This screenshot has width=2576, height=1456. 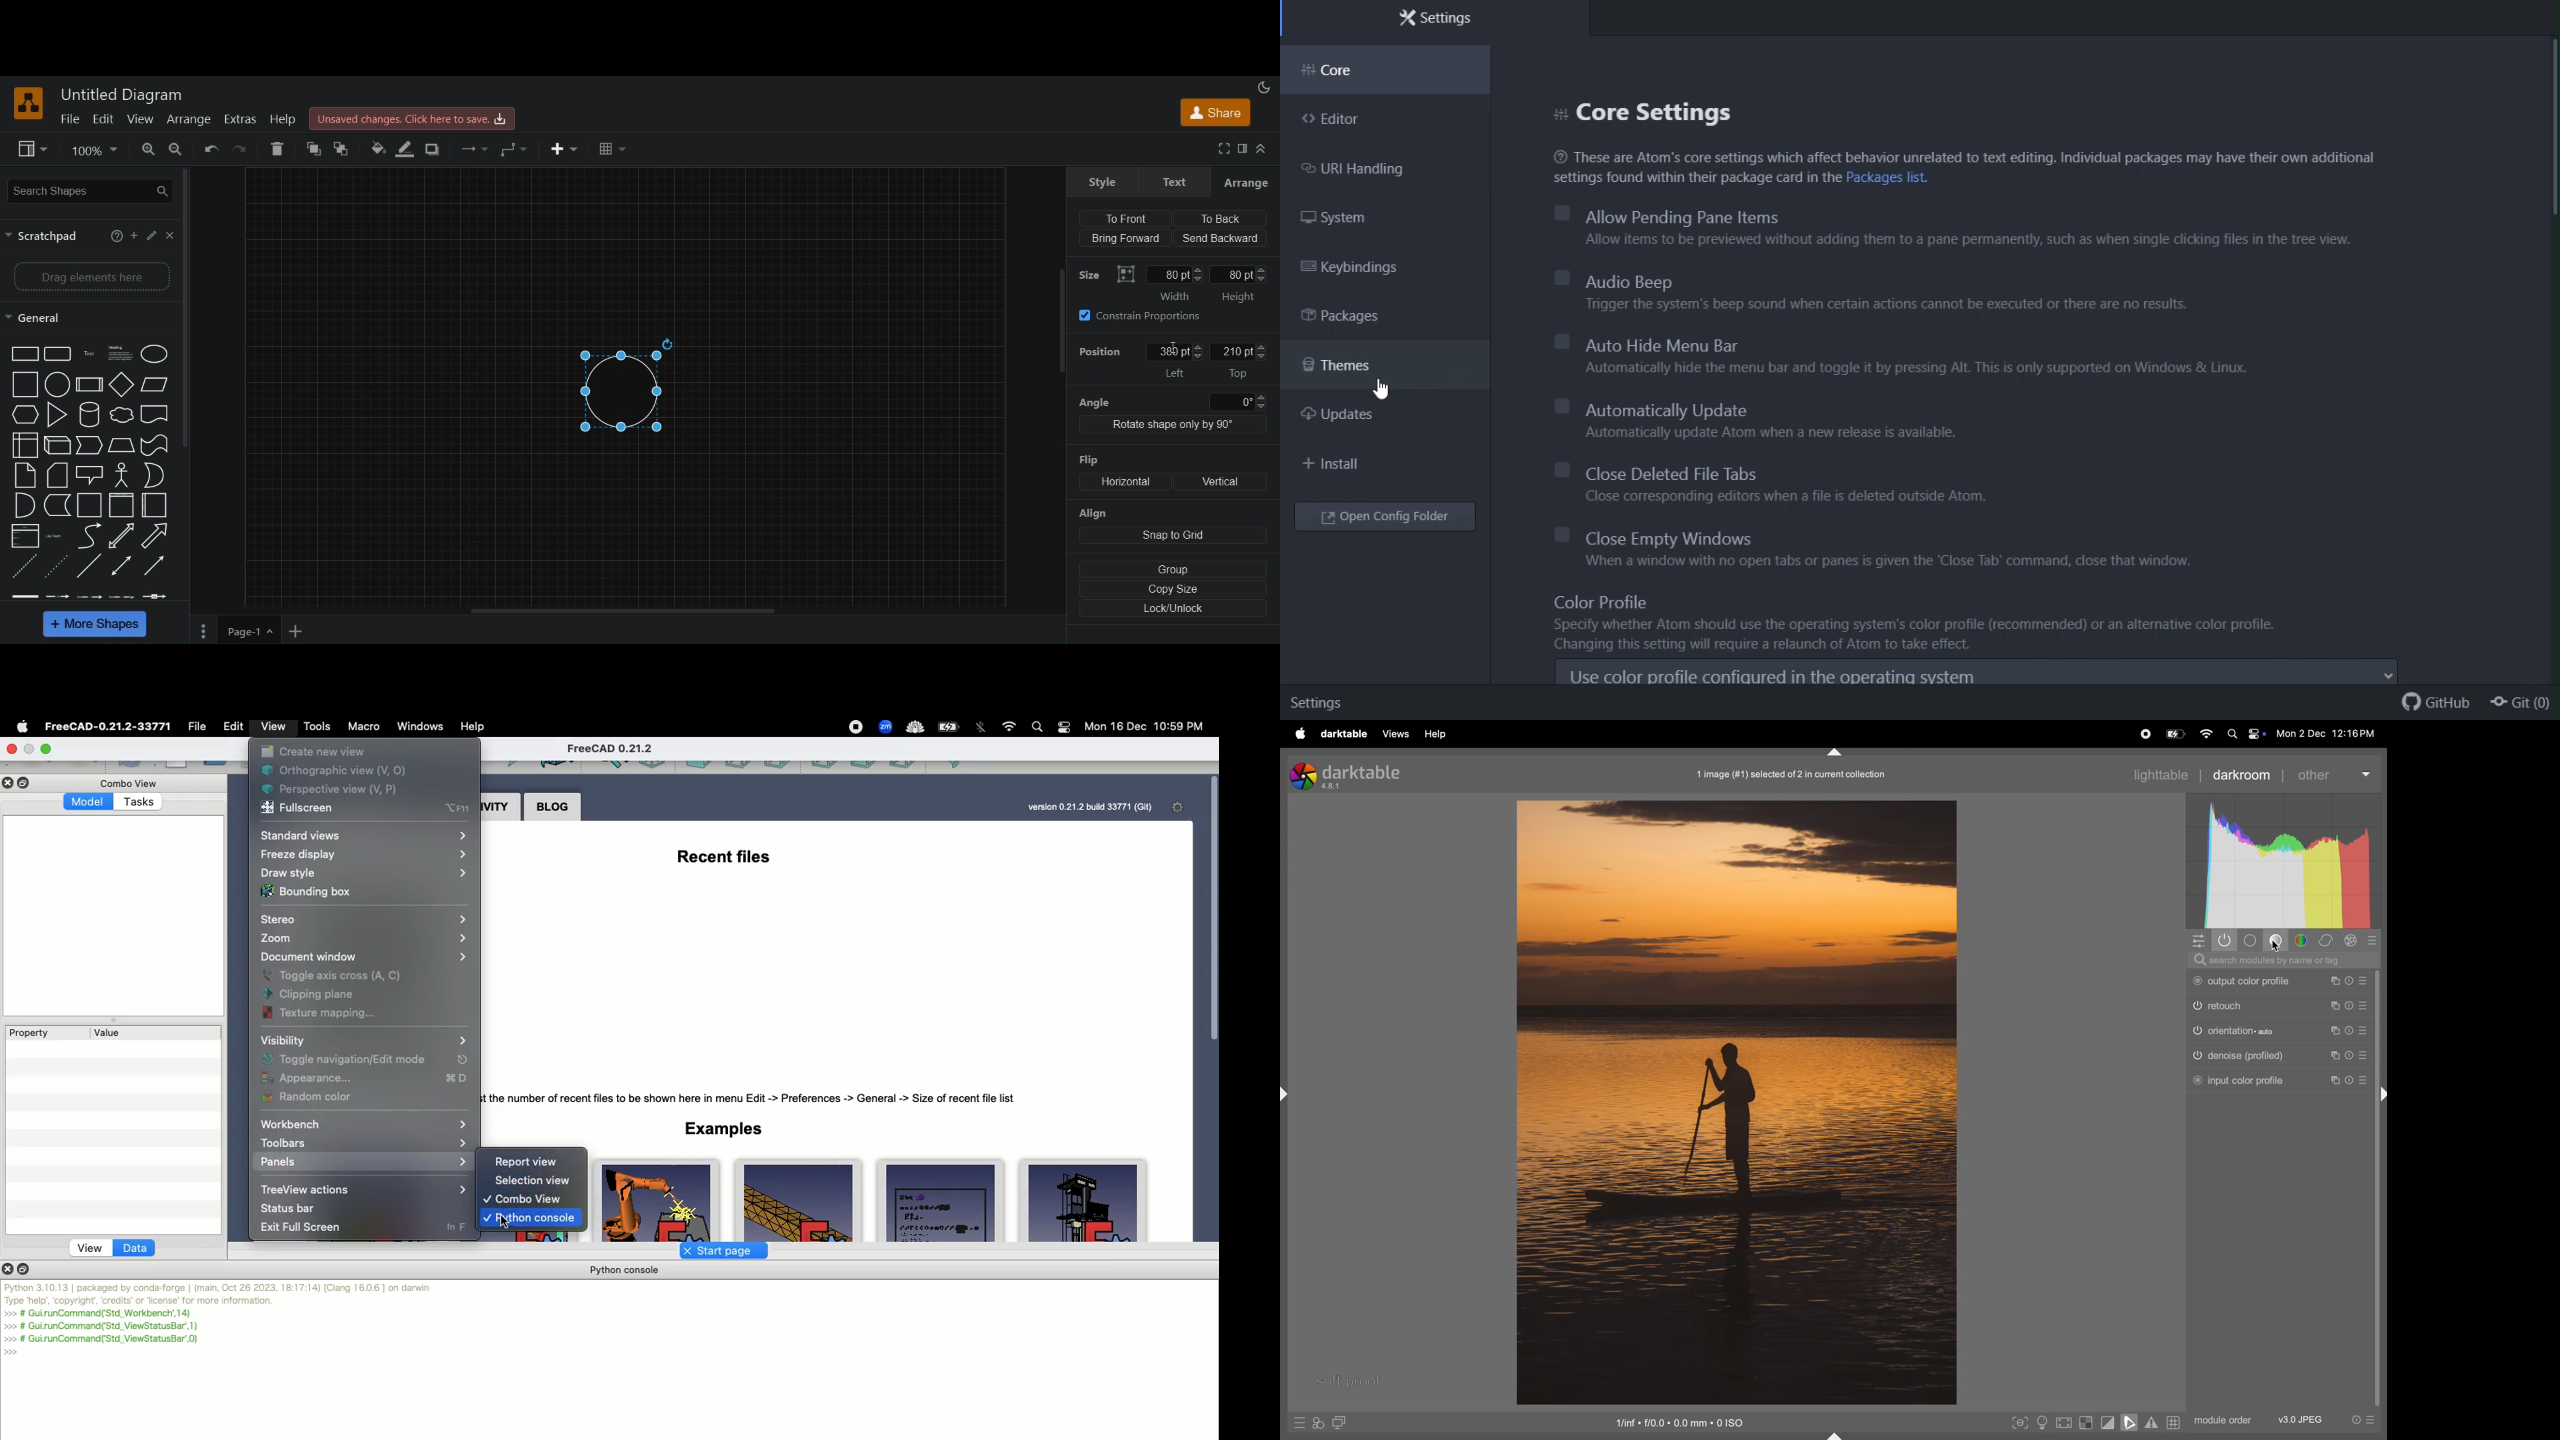 What do you see at coordinates (114, 236) in the screenshot?
I see `help` at bounding box center [114, 236].